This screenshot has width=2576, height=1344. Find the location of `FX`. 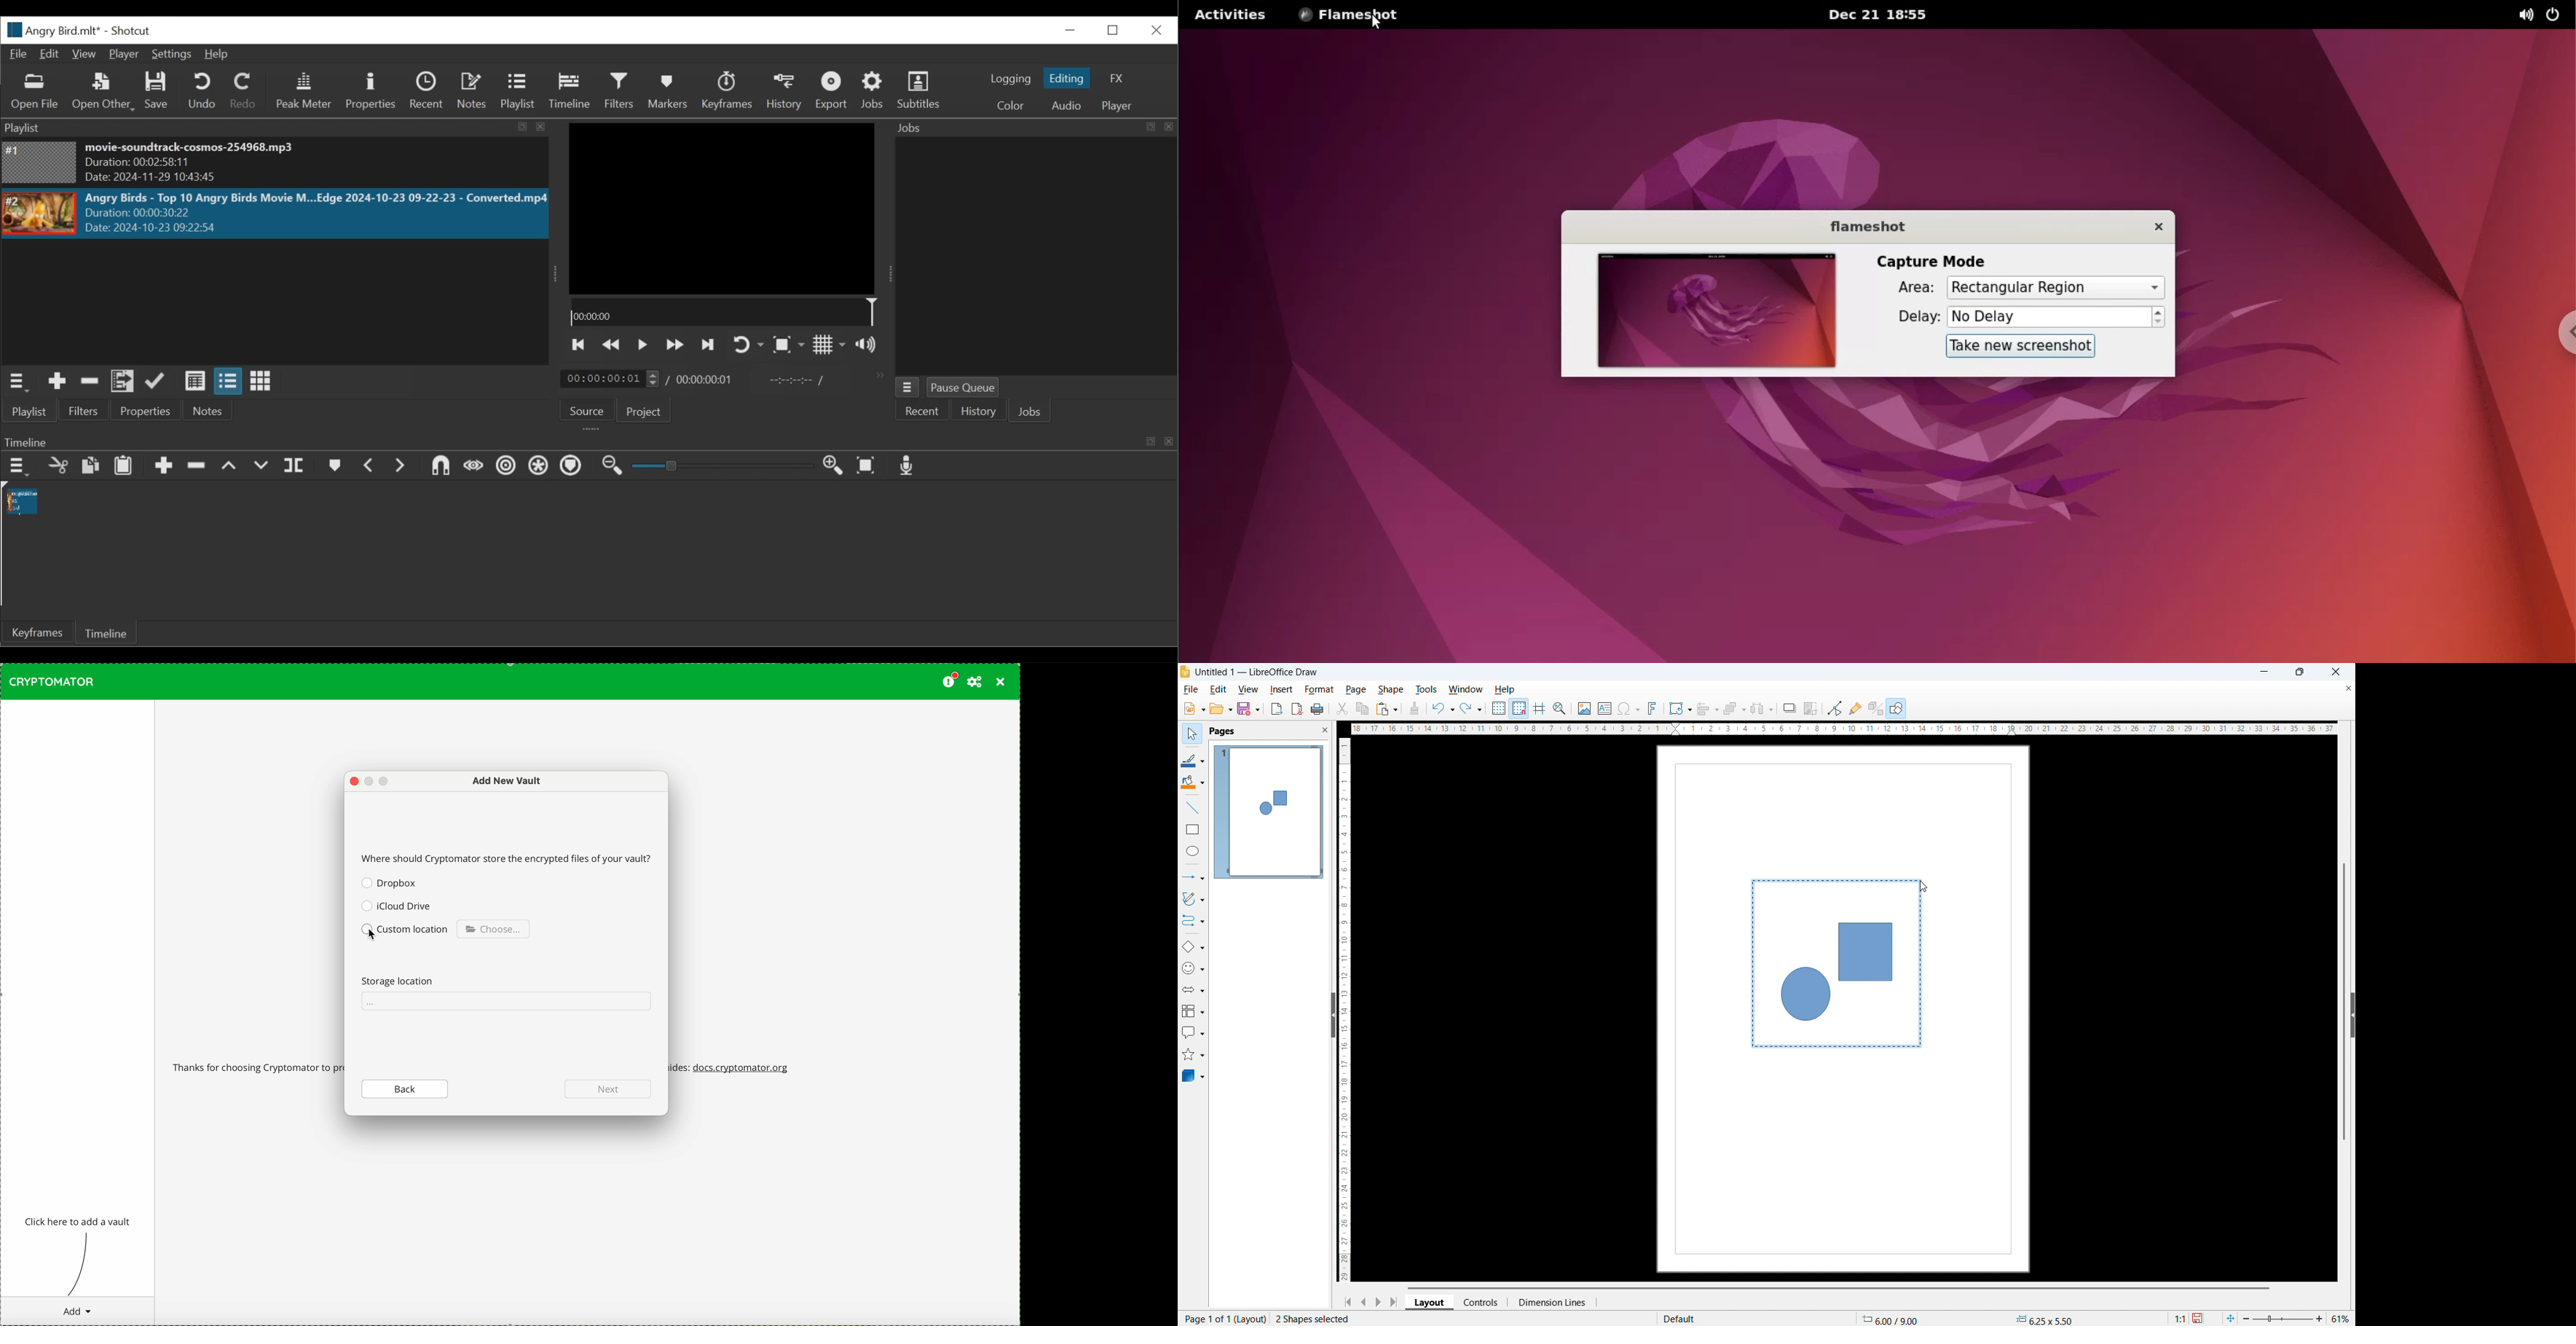

FX is located at coordinates (1118, 80).